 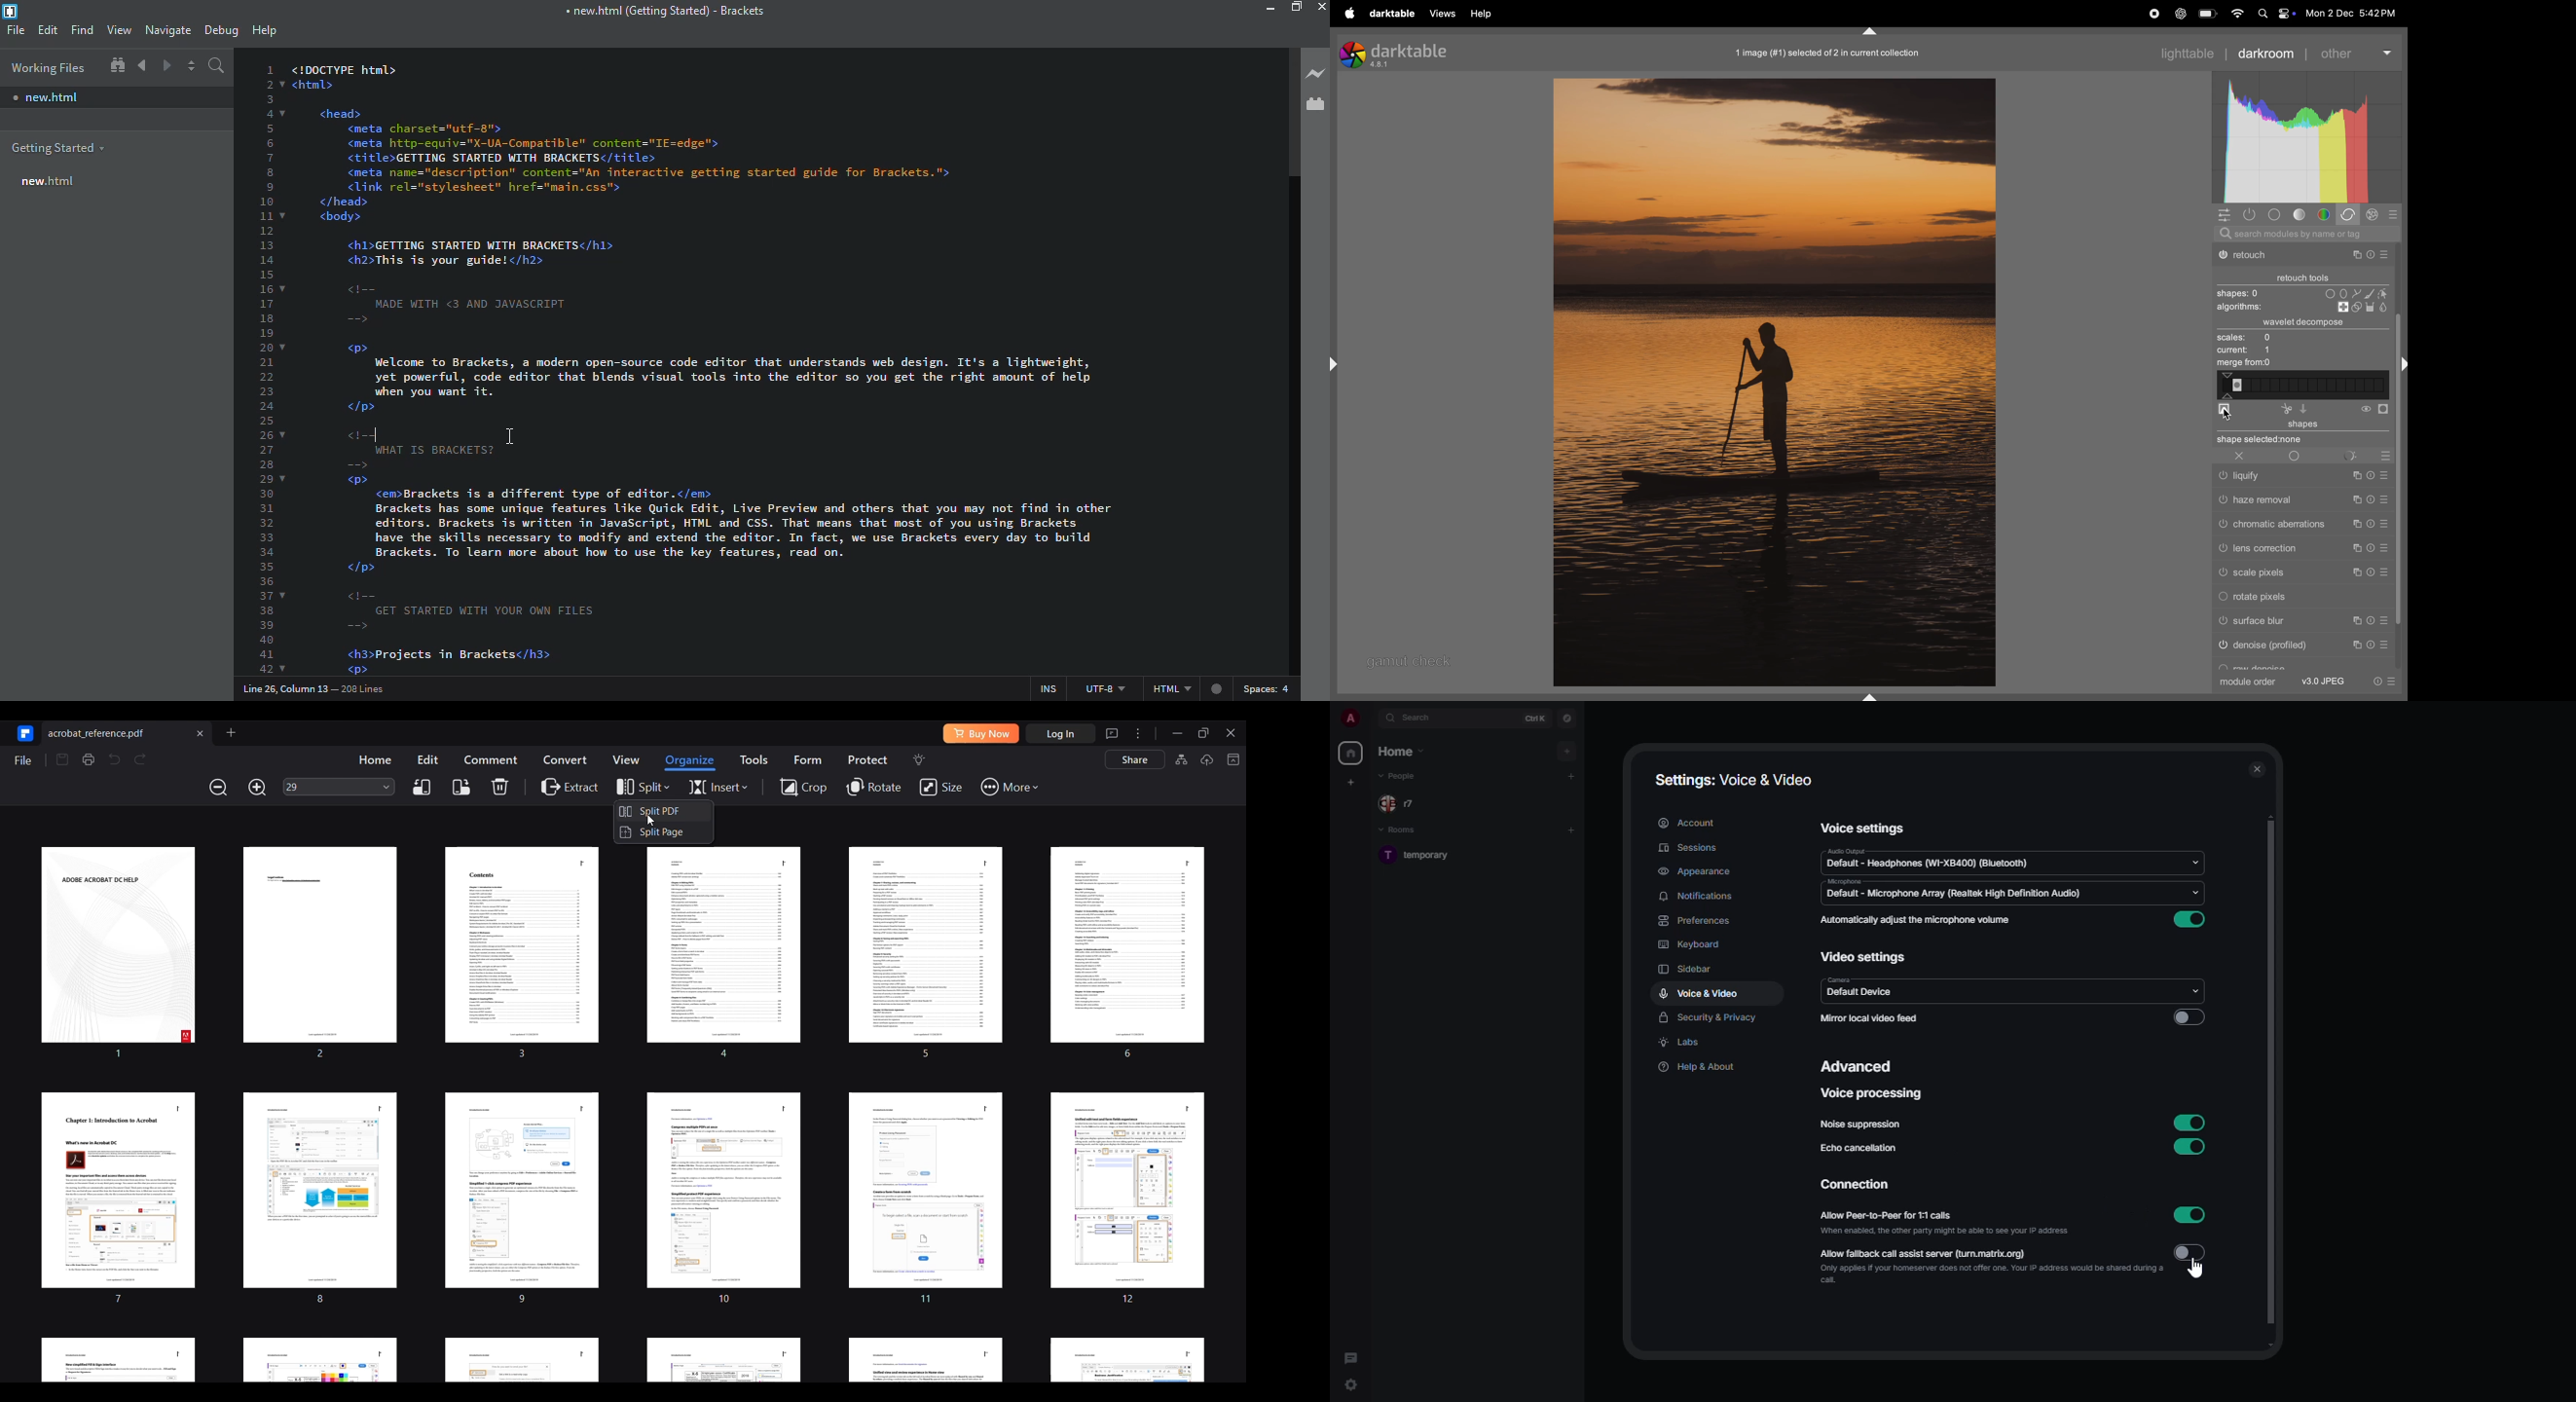 I want to click on denoise (profiled), so click(x=2305, y=646).